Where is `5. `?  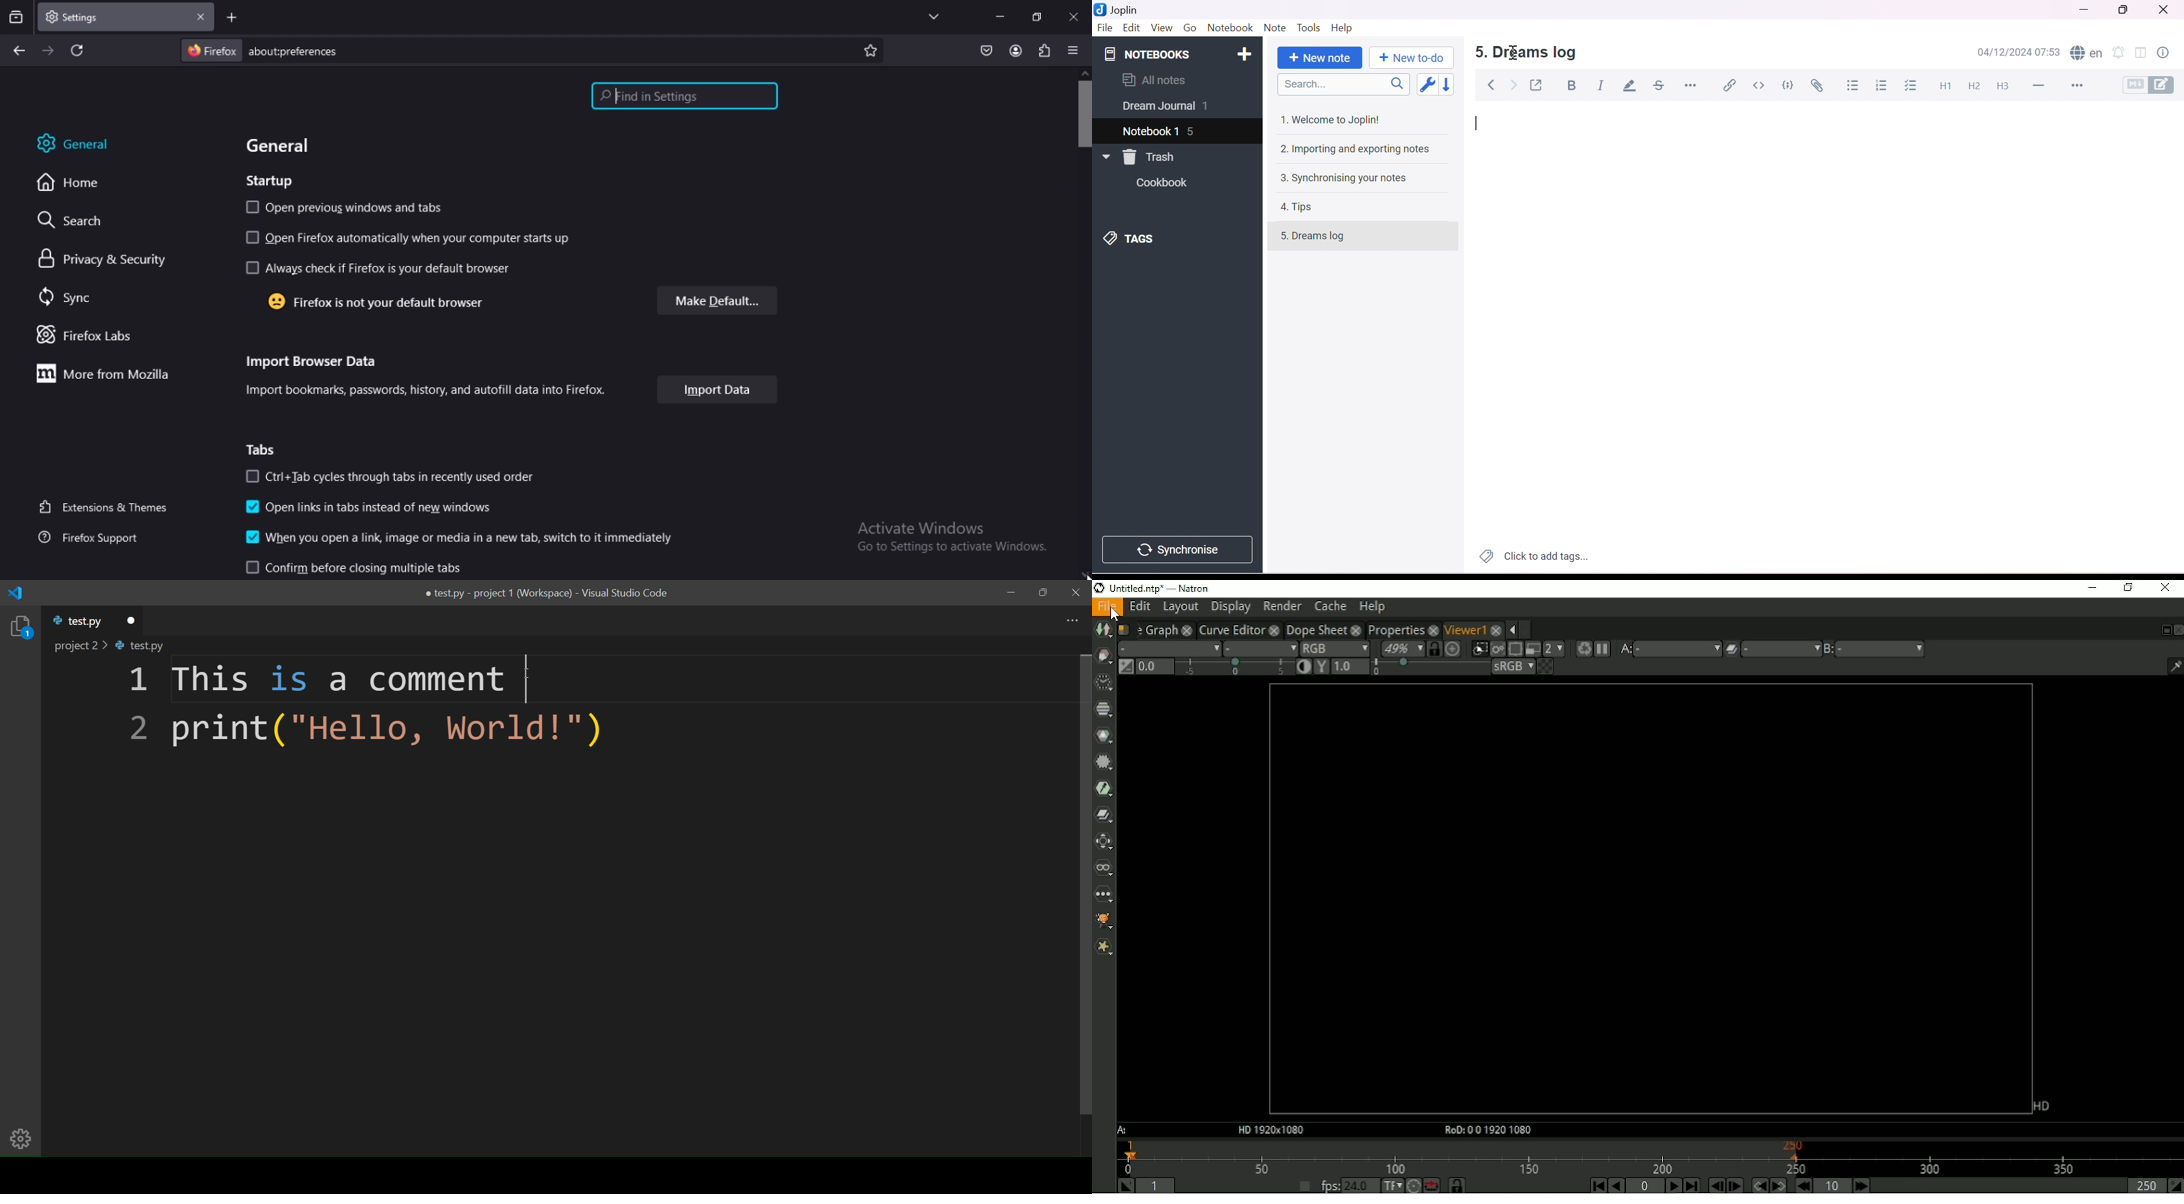
5.  is located at coordinates (1278, 239).